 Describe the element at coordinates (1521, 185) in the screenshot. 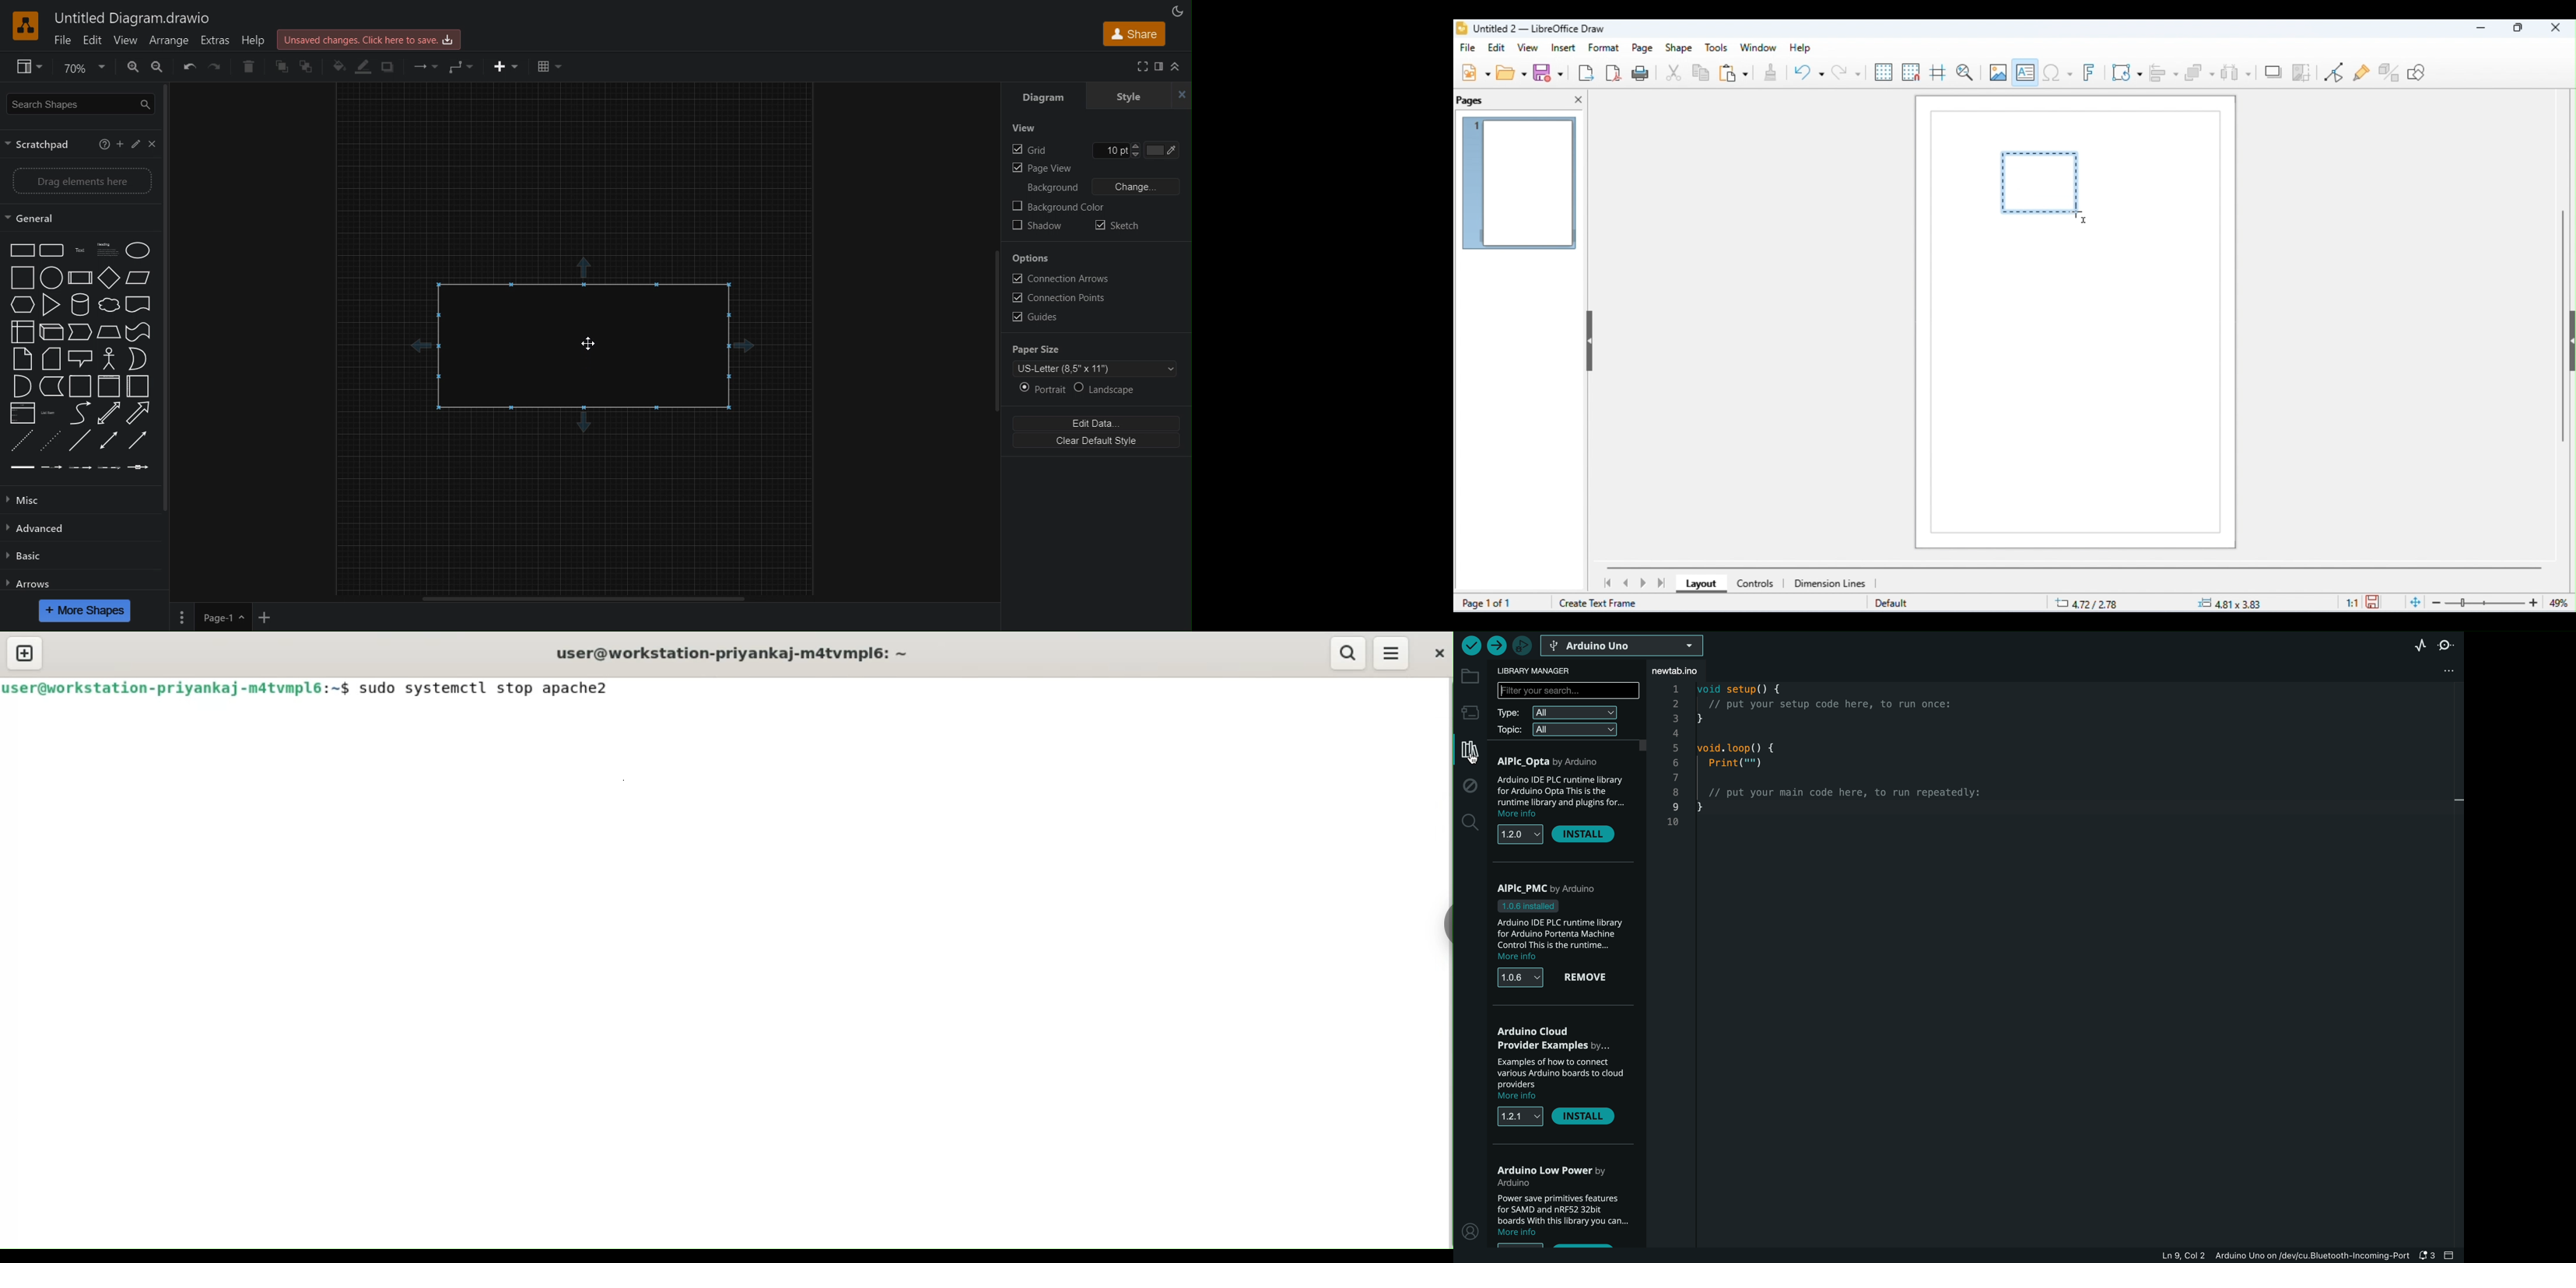

I see `current page ` at that location.